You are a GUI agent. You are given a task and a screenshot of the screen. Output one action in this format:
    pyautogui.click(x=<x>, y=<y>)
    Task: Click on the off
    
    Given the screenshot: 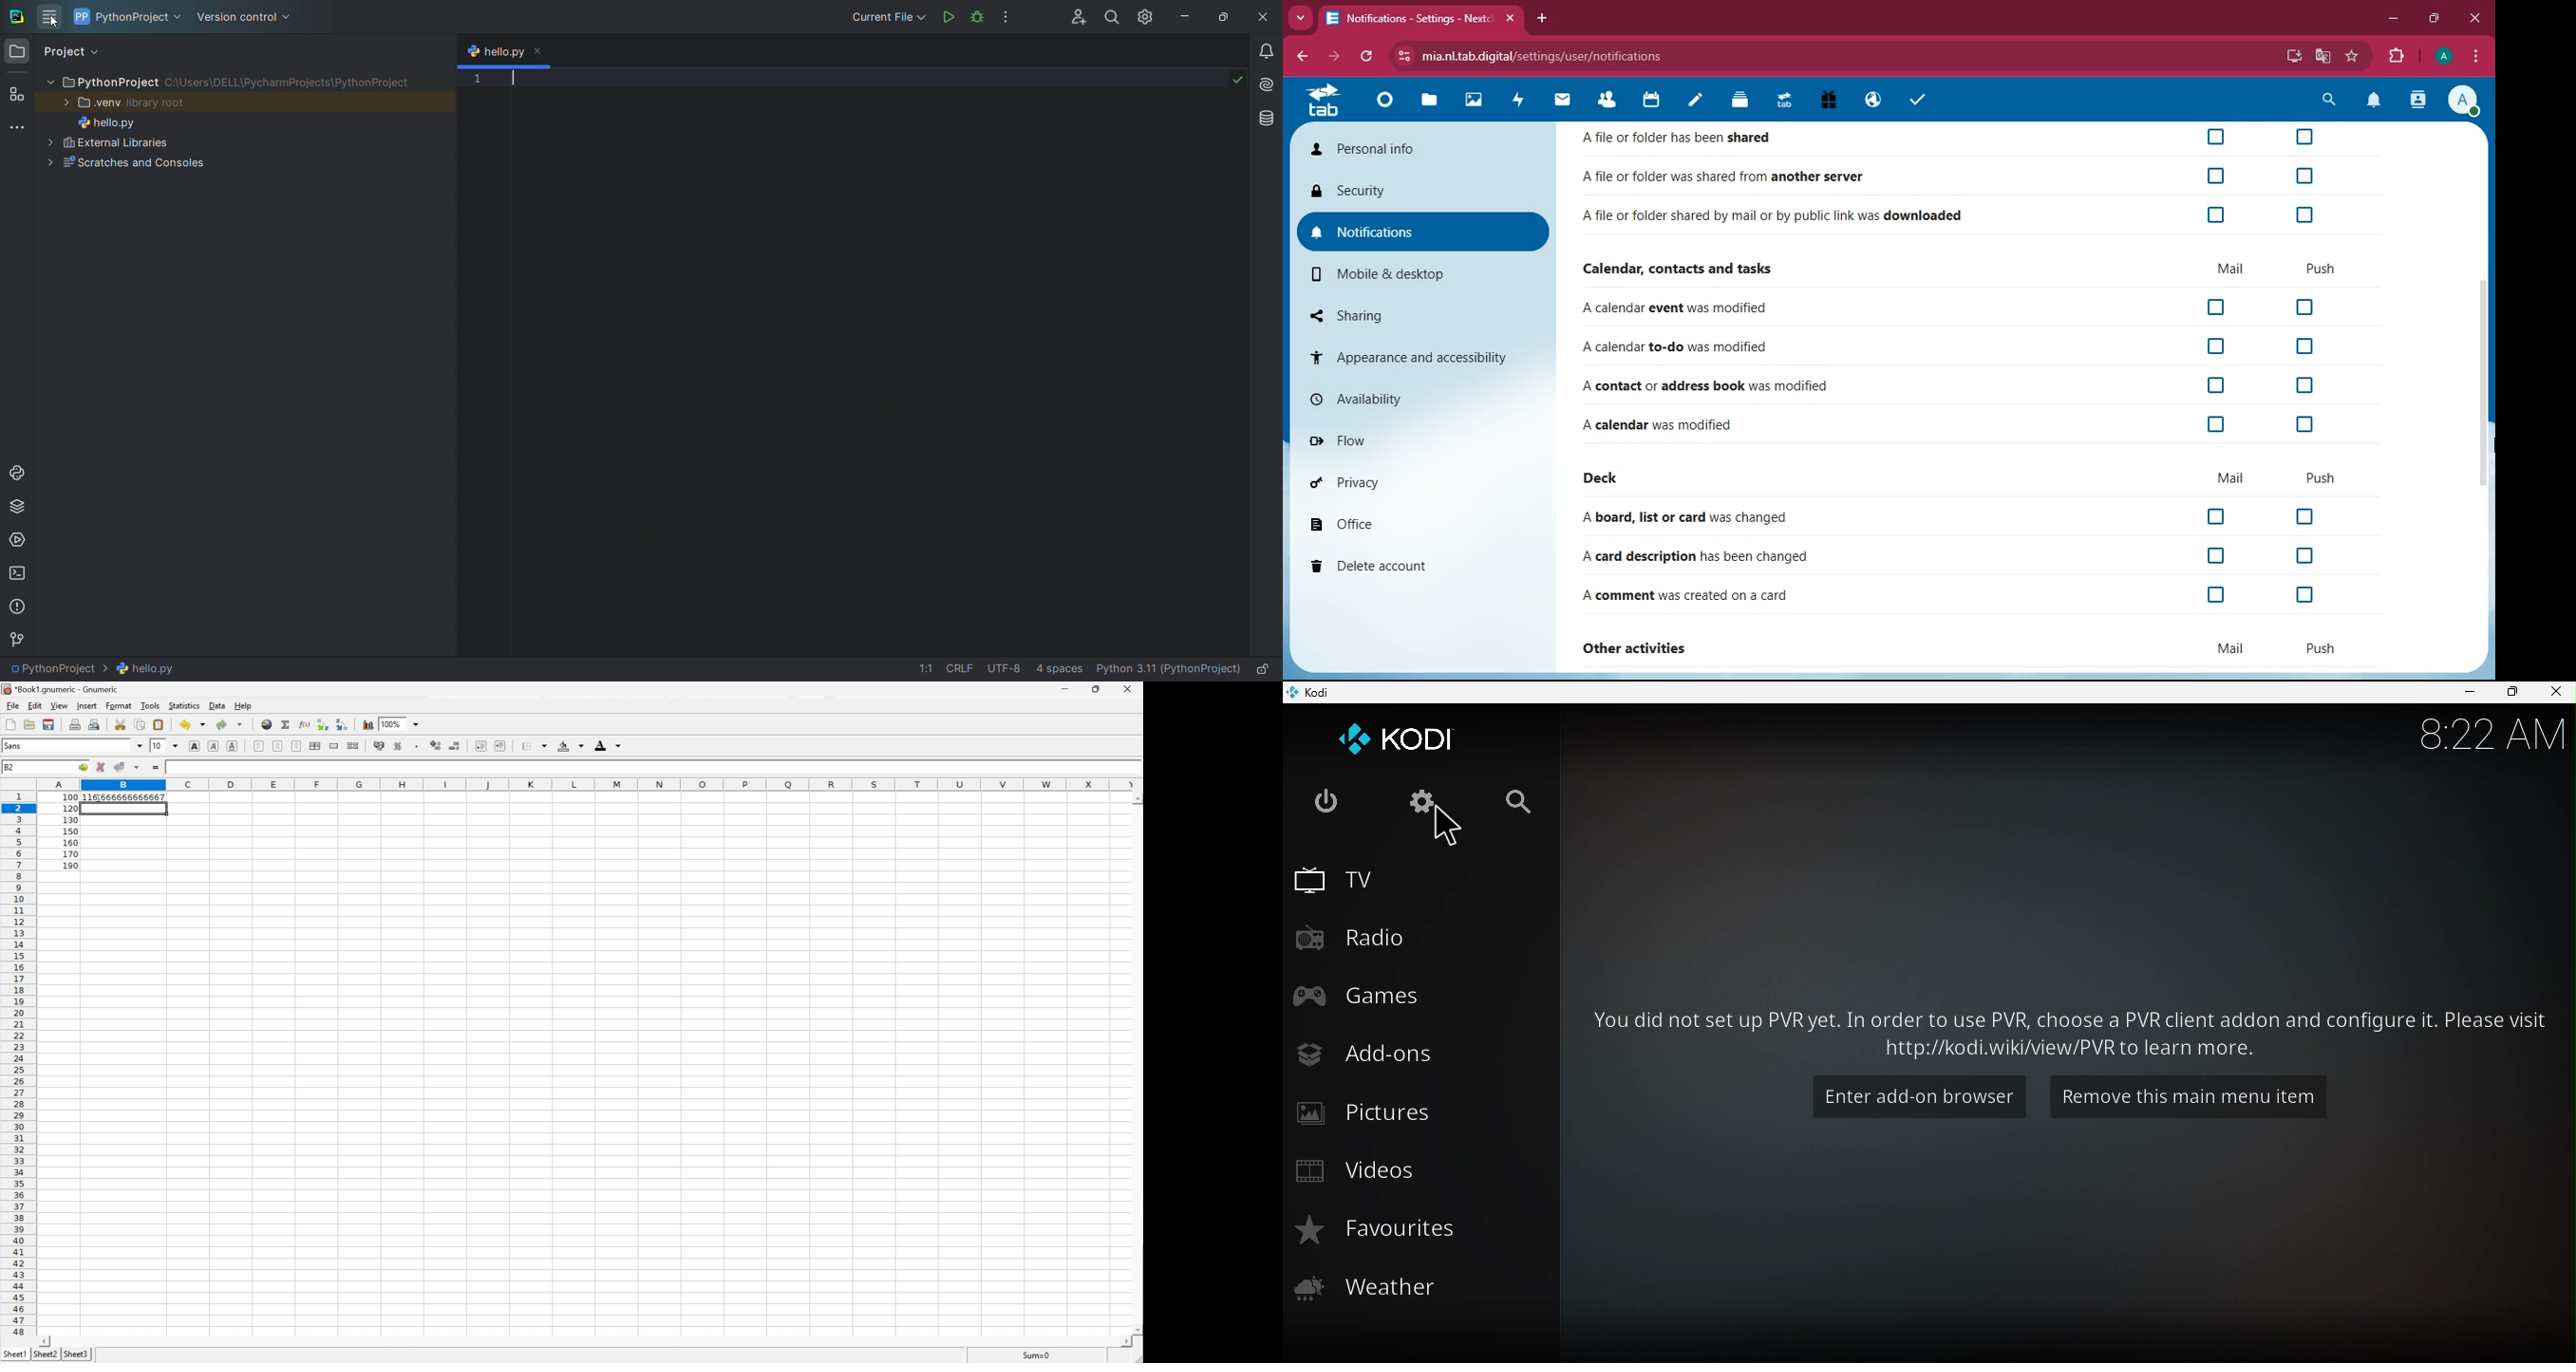 What is the action you would take?
    pyautogui.click(x=2221, y=516)
    